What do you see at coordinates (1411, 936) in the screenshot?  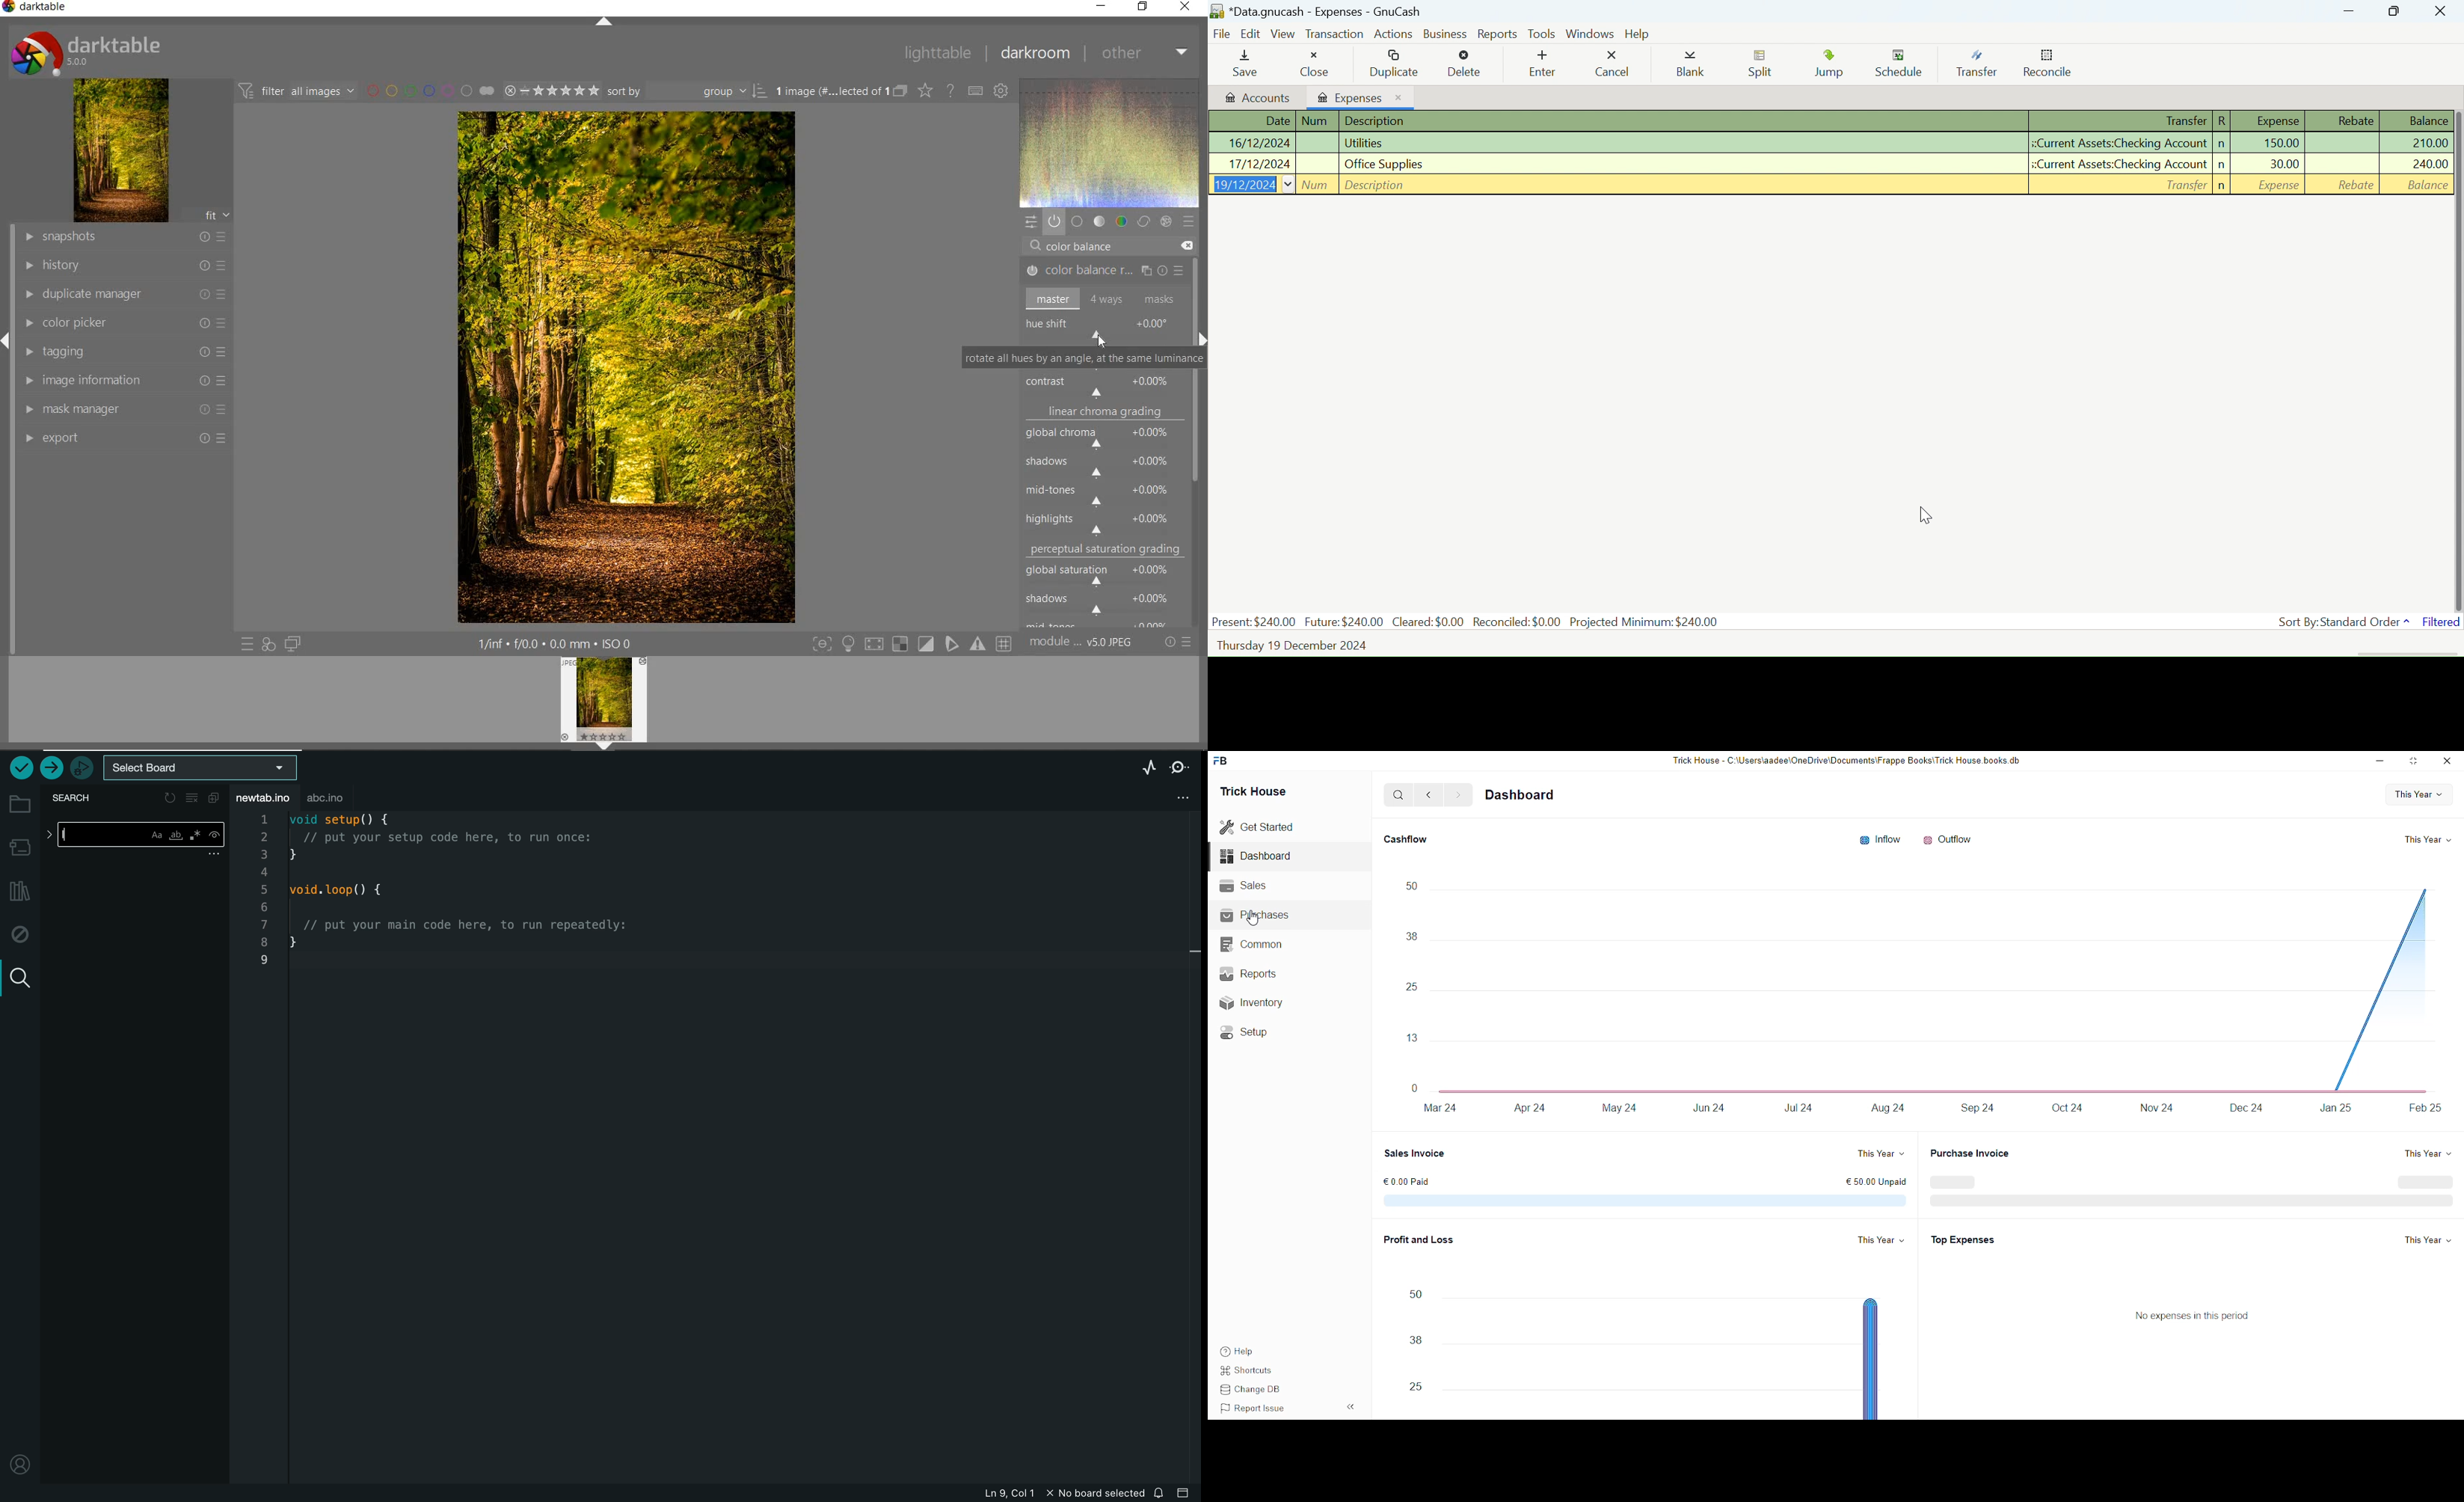 I see `38` at bounding box center [1411, 936].